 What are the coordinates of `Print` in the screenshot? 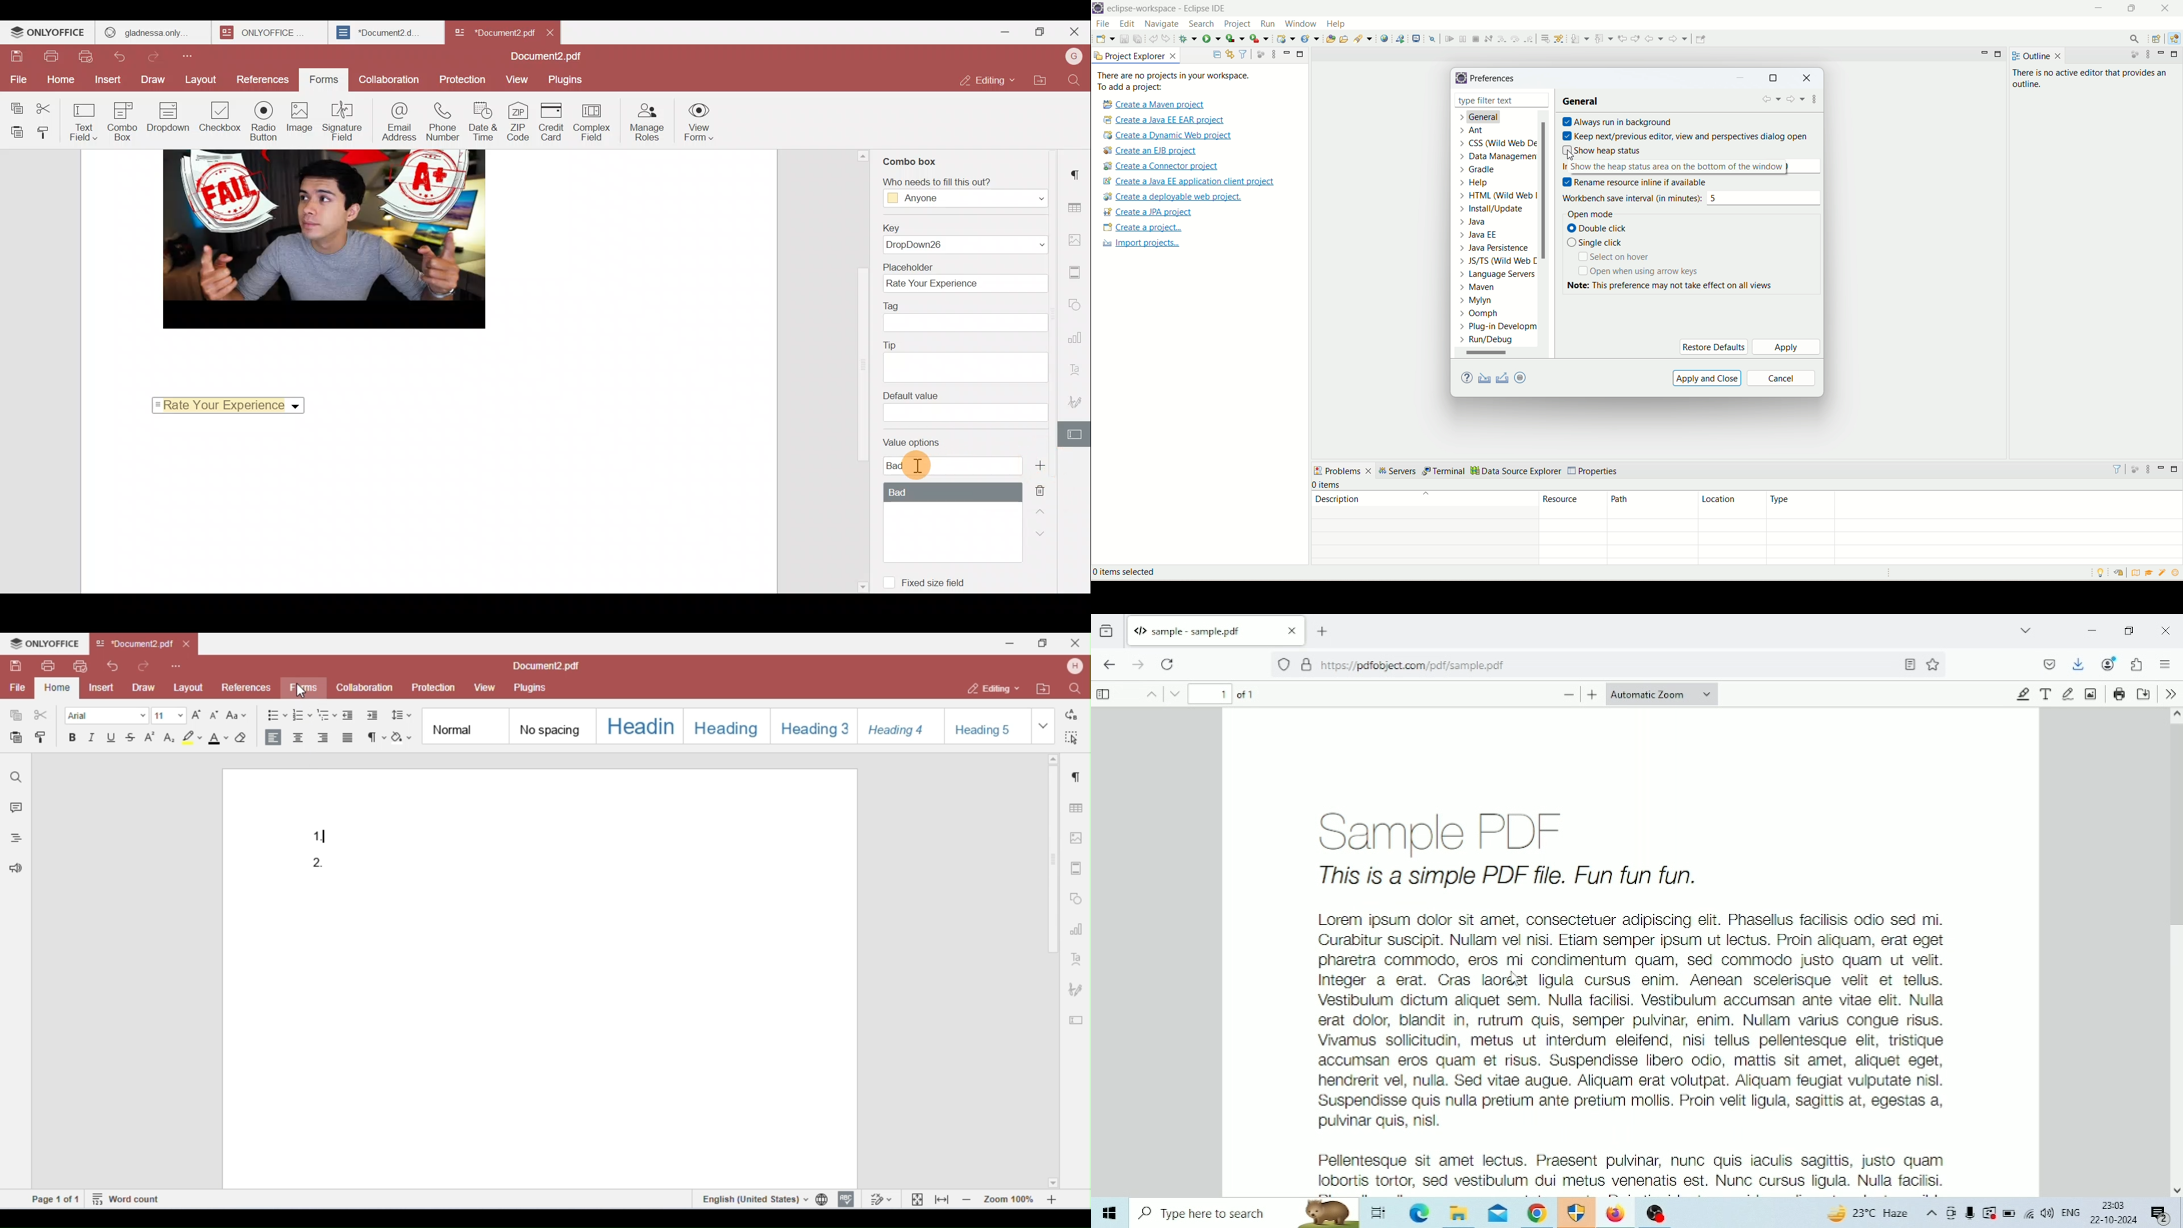 It's located at (2120, 694).